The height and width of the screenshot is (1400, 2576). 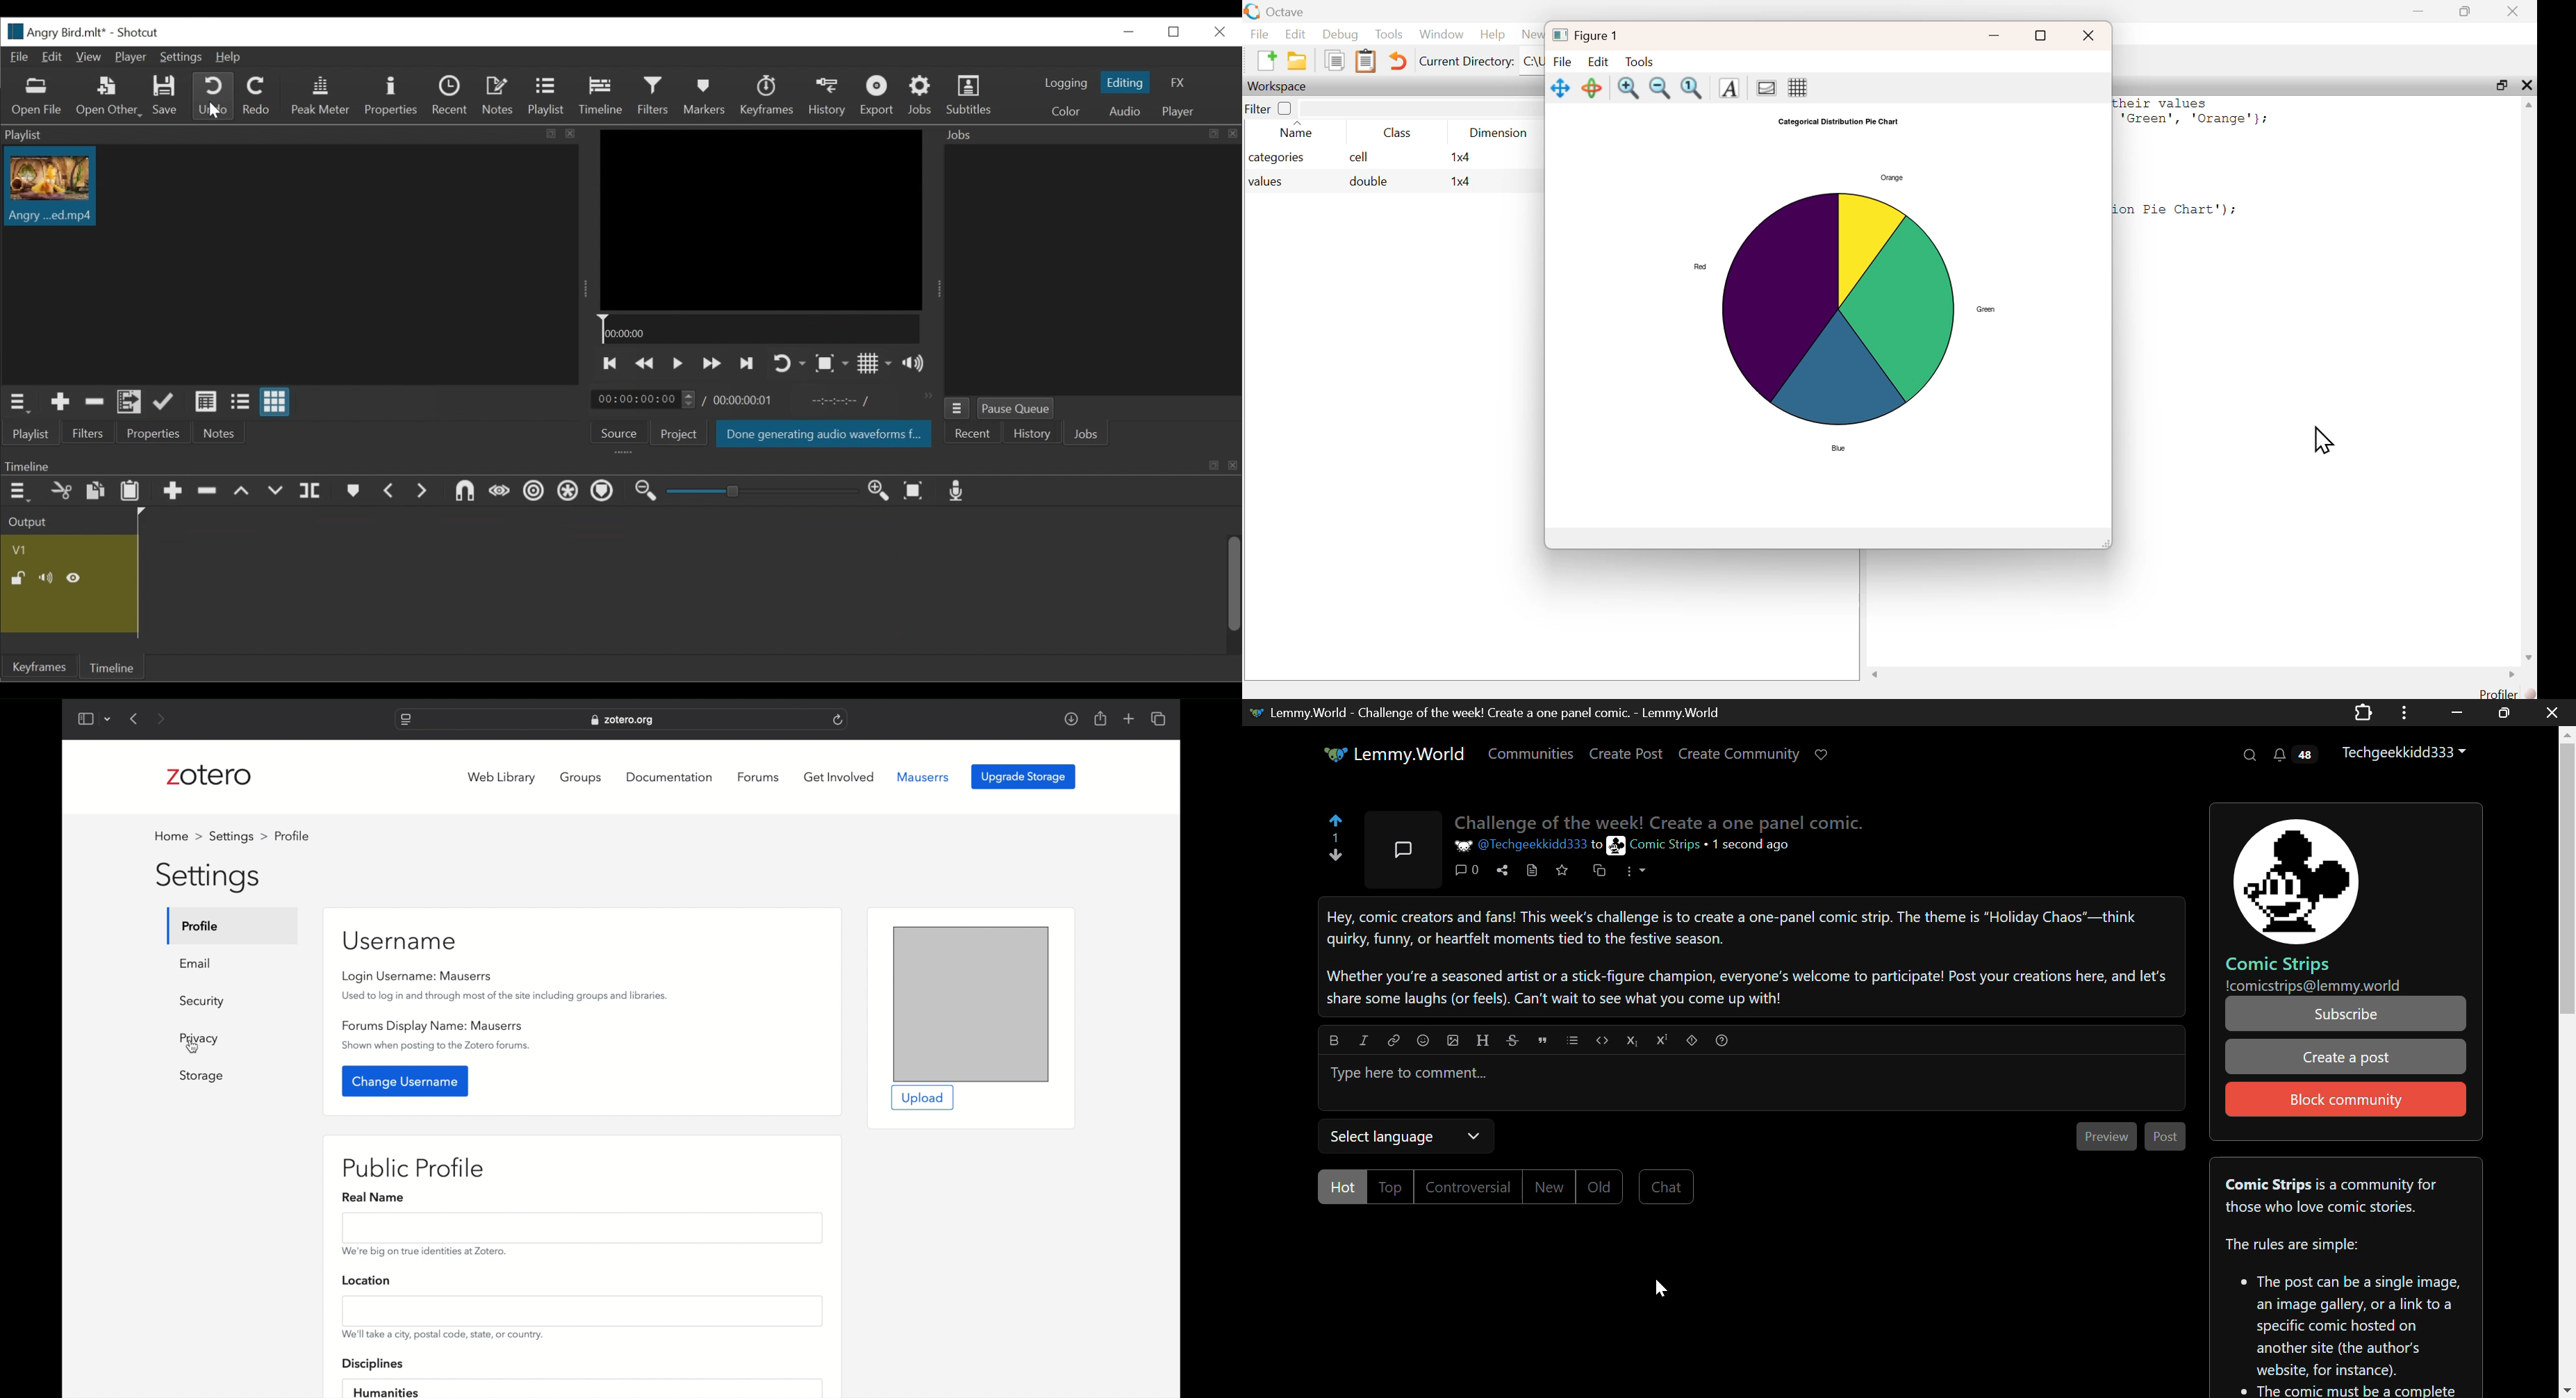 I want to click on Clipboard, so click(x=1366, y=61).